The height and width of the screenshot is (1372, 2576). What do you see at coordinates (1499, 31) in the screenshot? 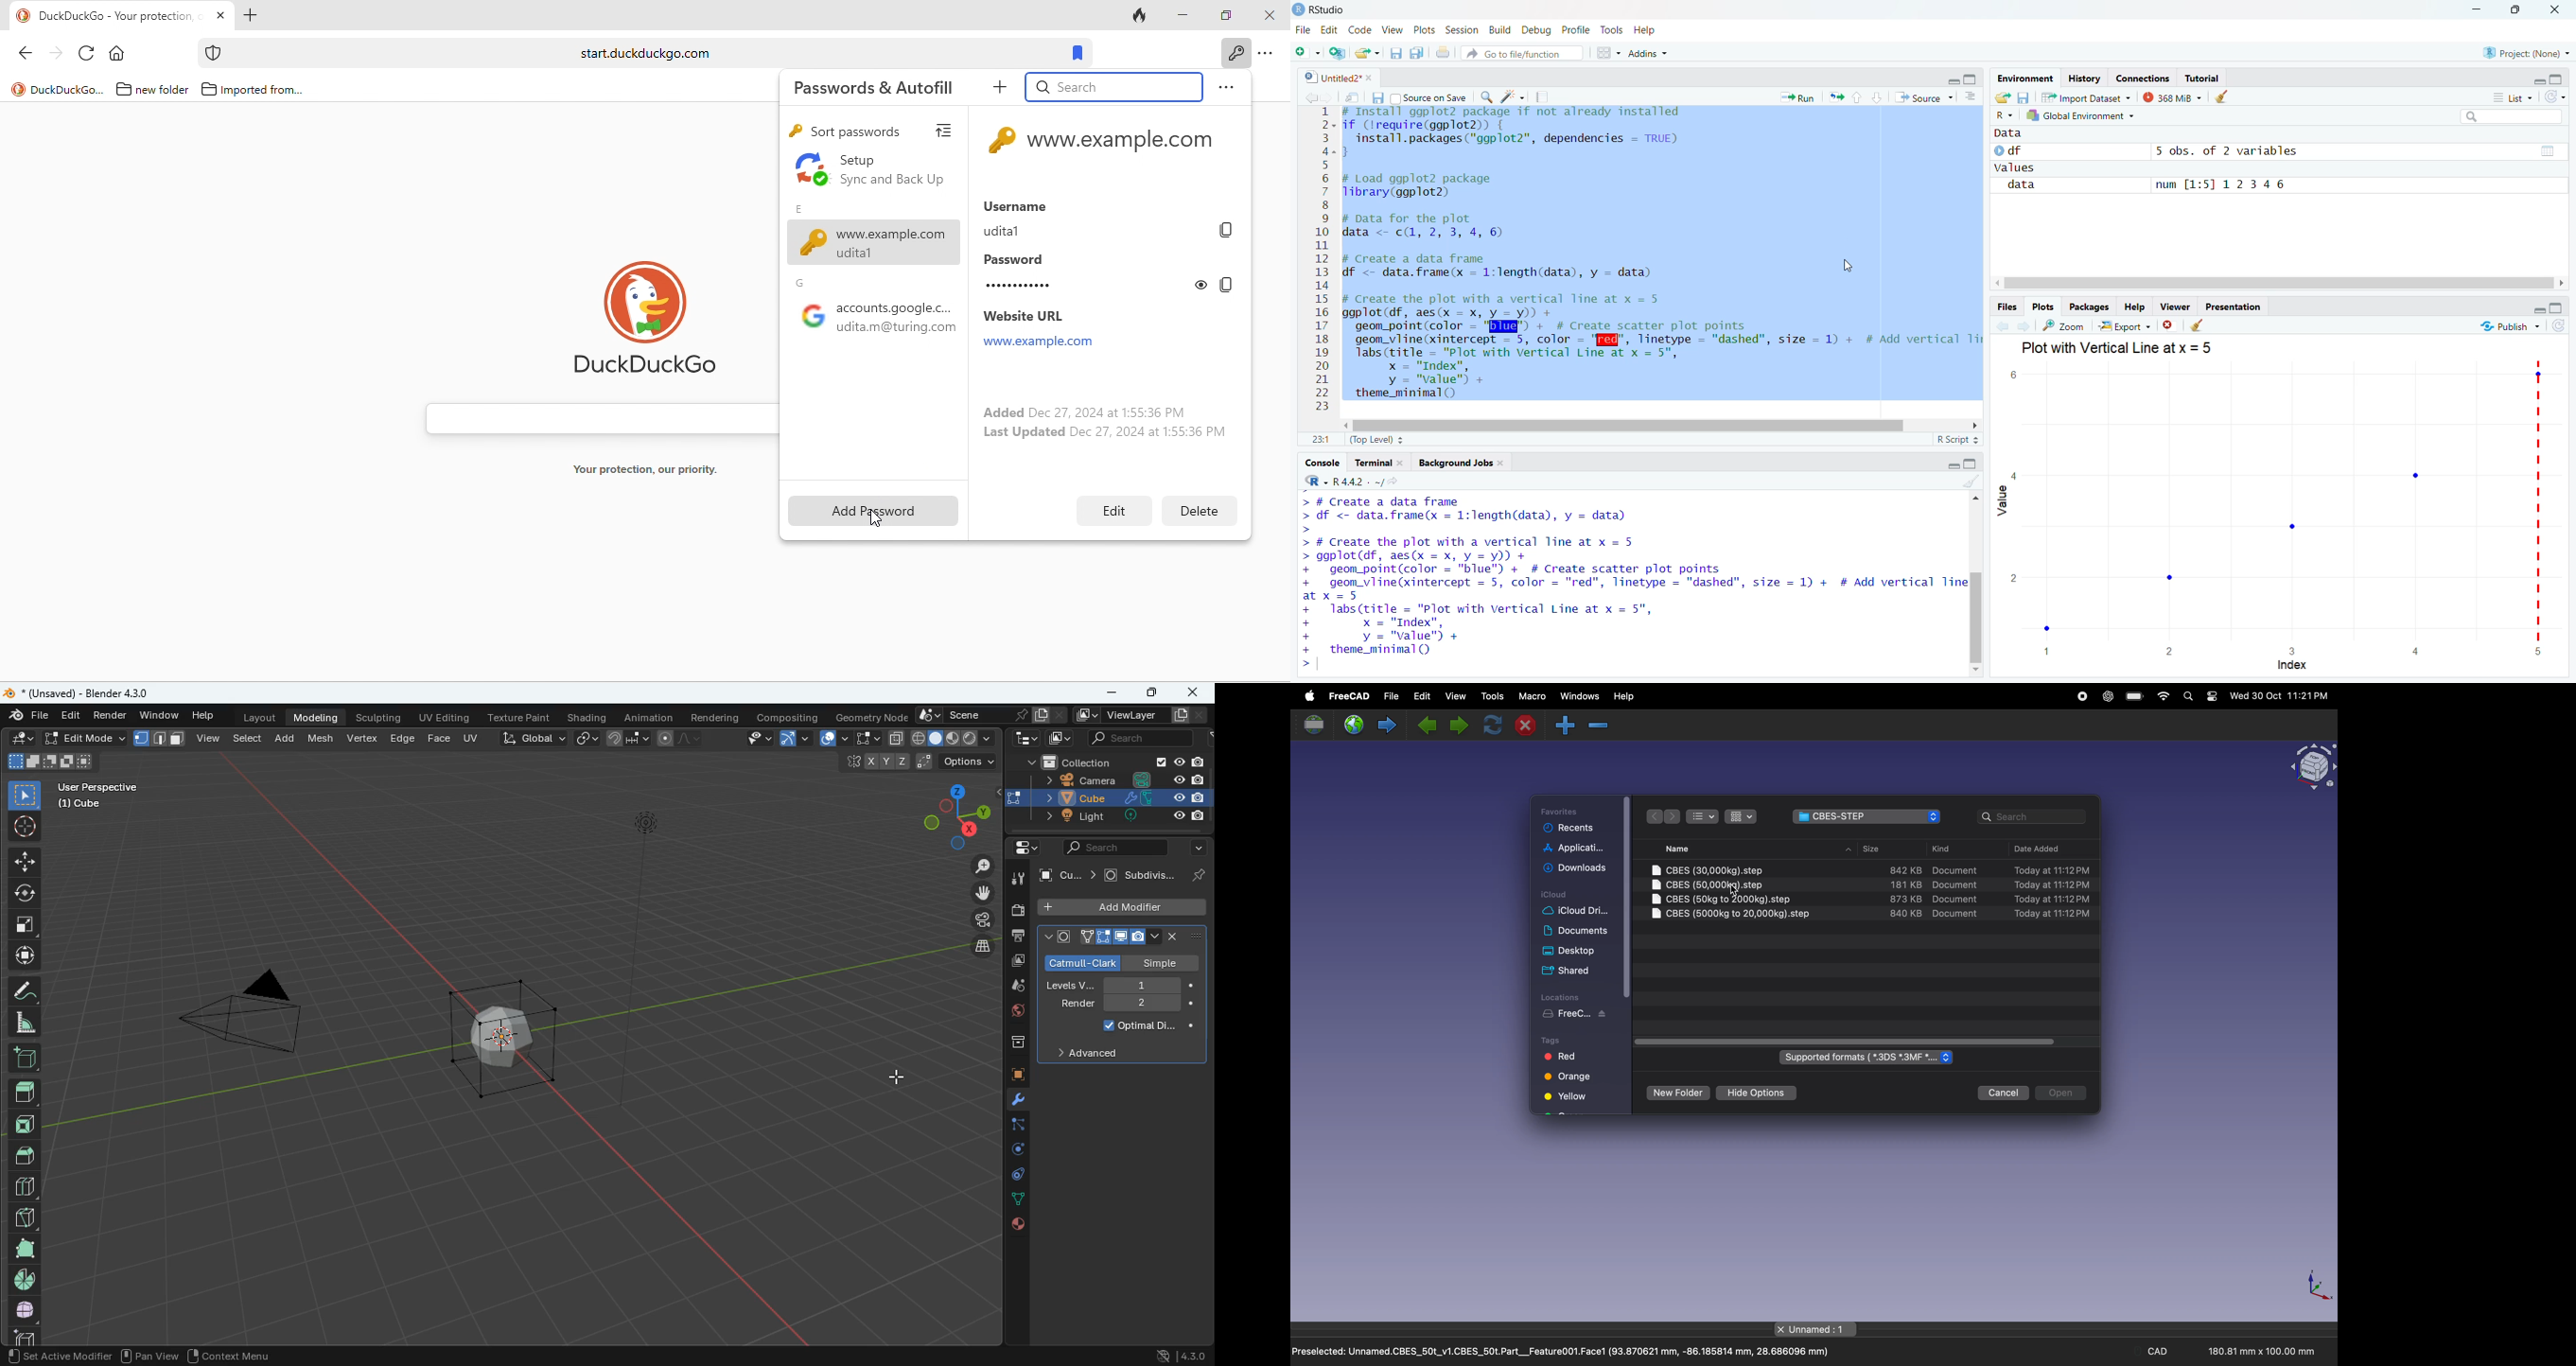
I see `n Build` at bounding box center [1499, 31].